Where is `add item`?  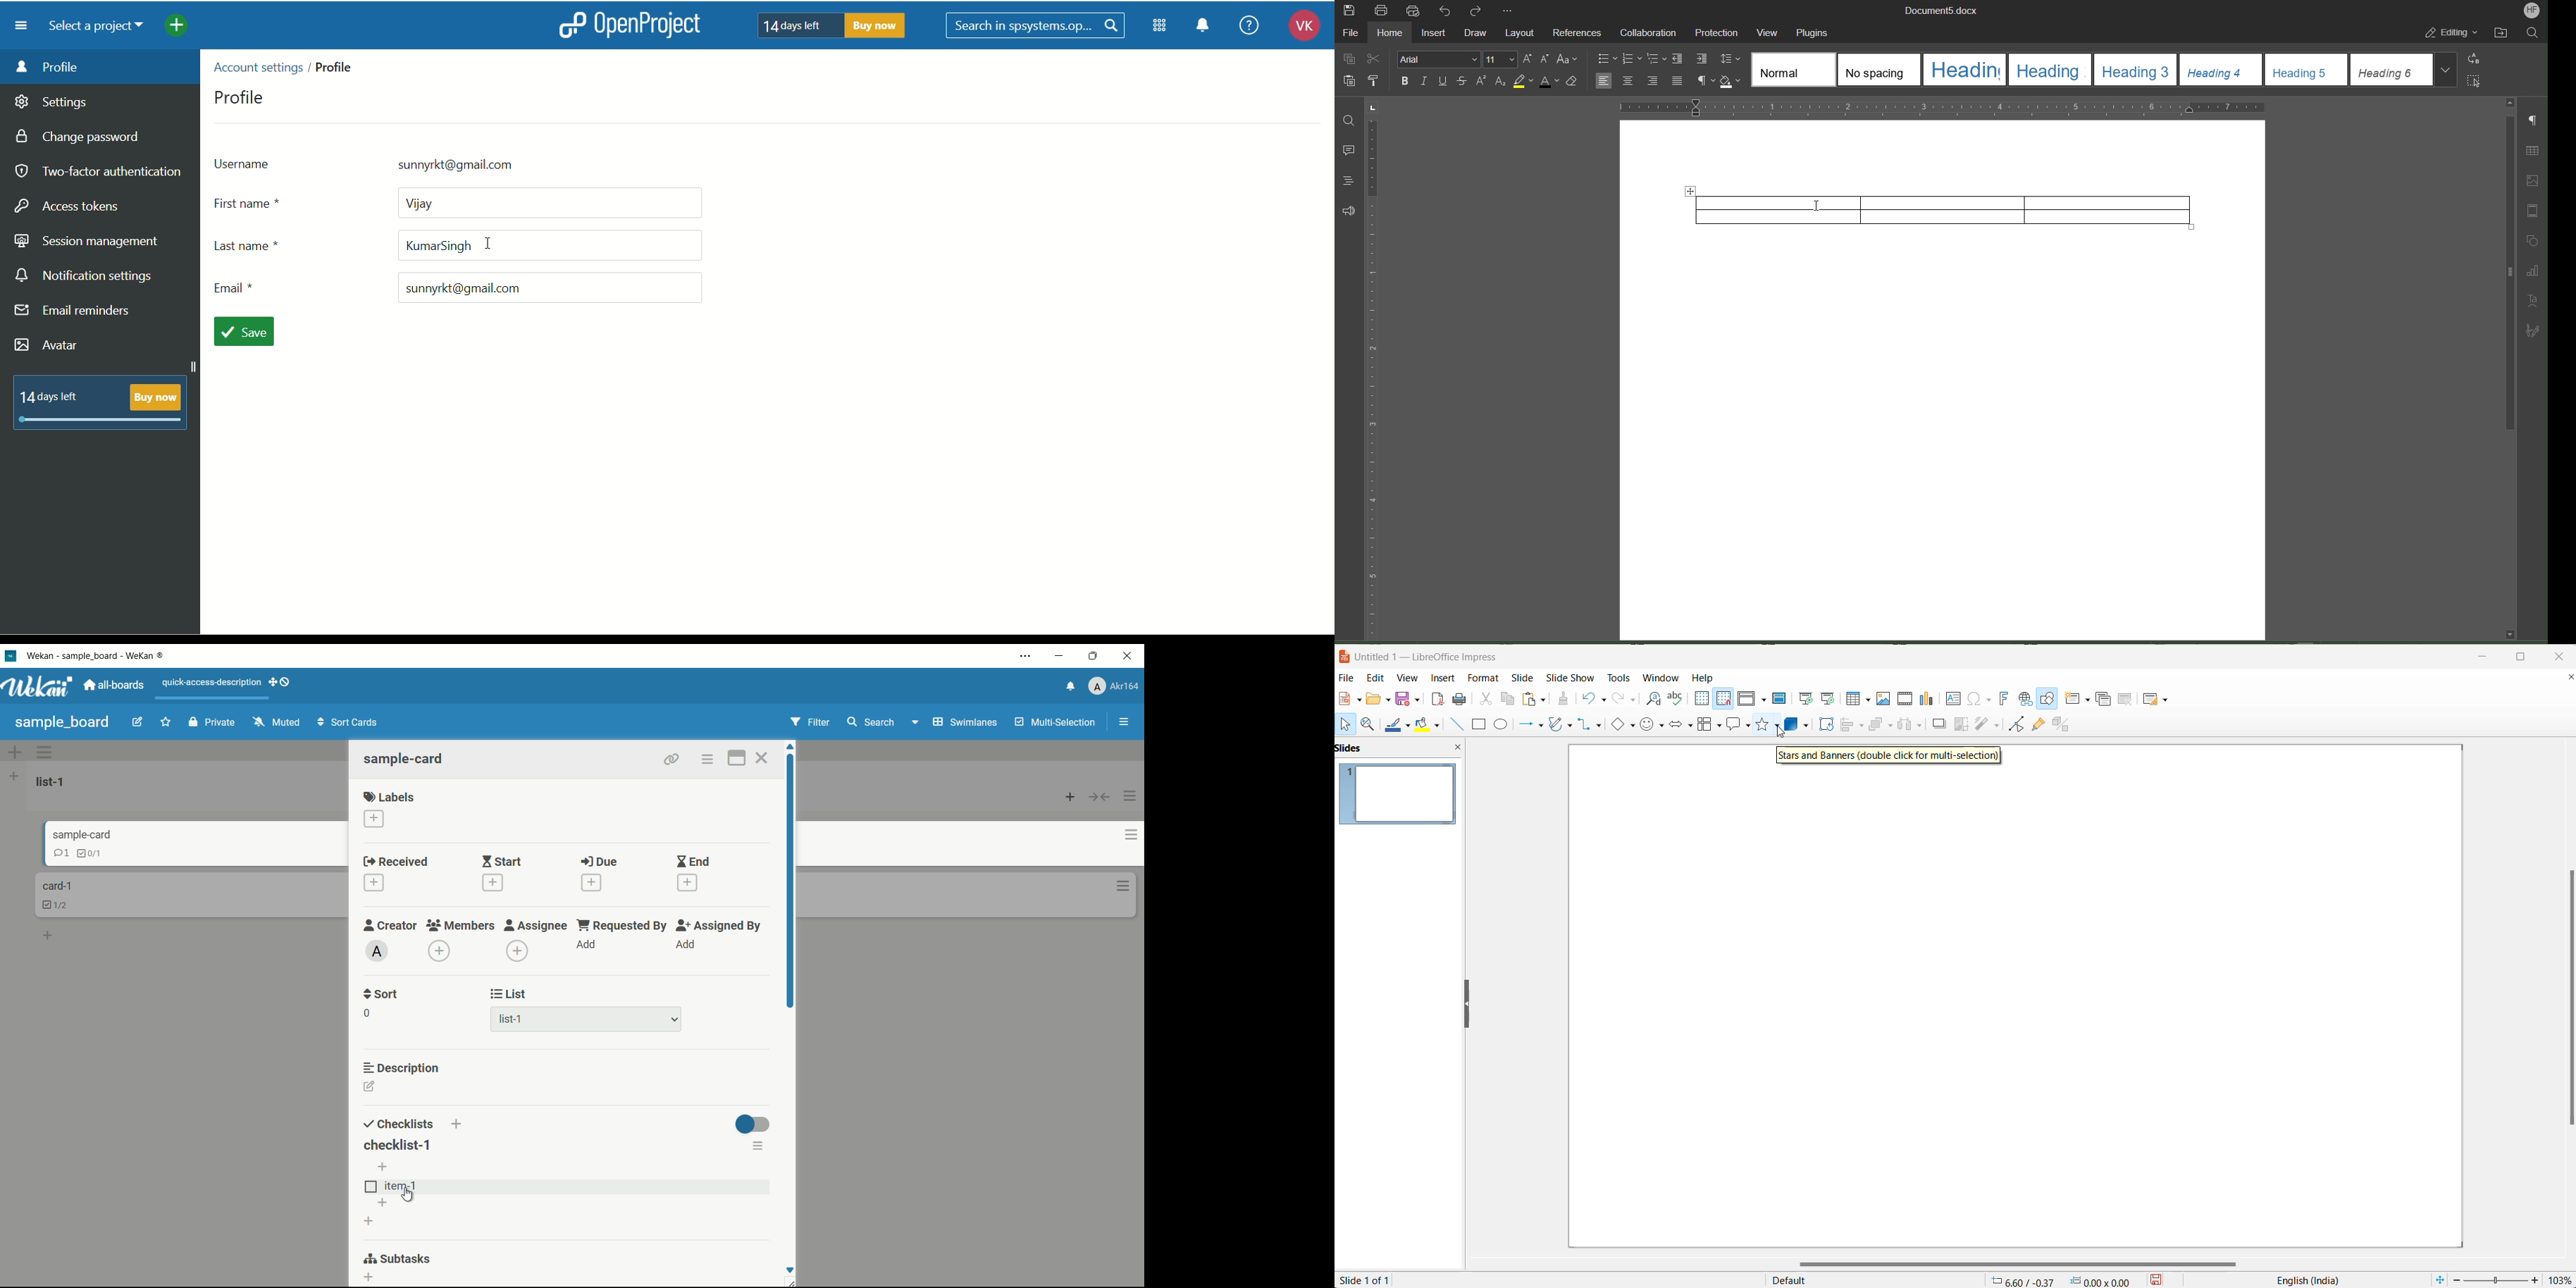
add item is located at coordinates (383, 1167).